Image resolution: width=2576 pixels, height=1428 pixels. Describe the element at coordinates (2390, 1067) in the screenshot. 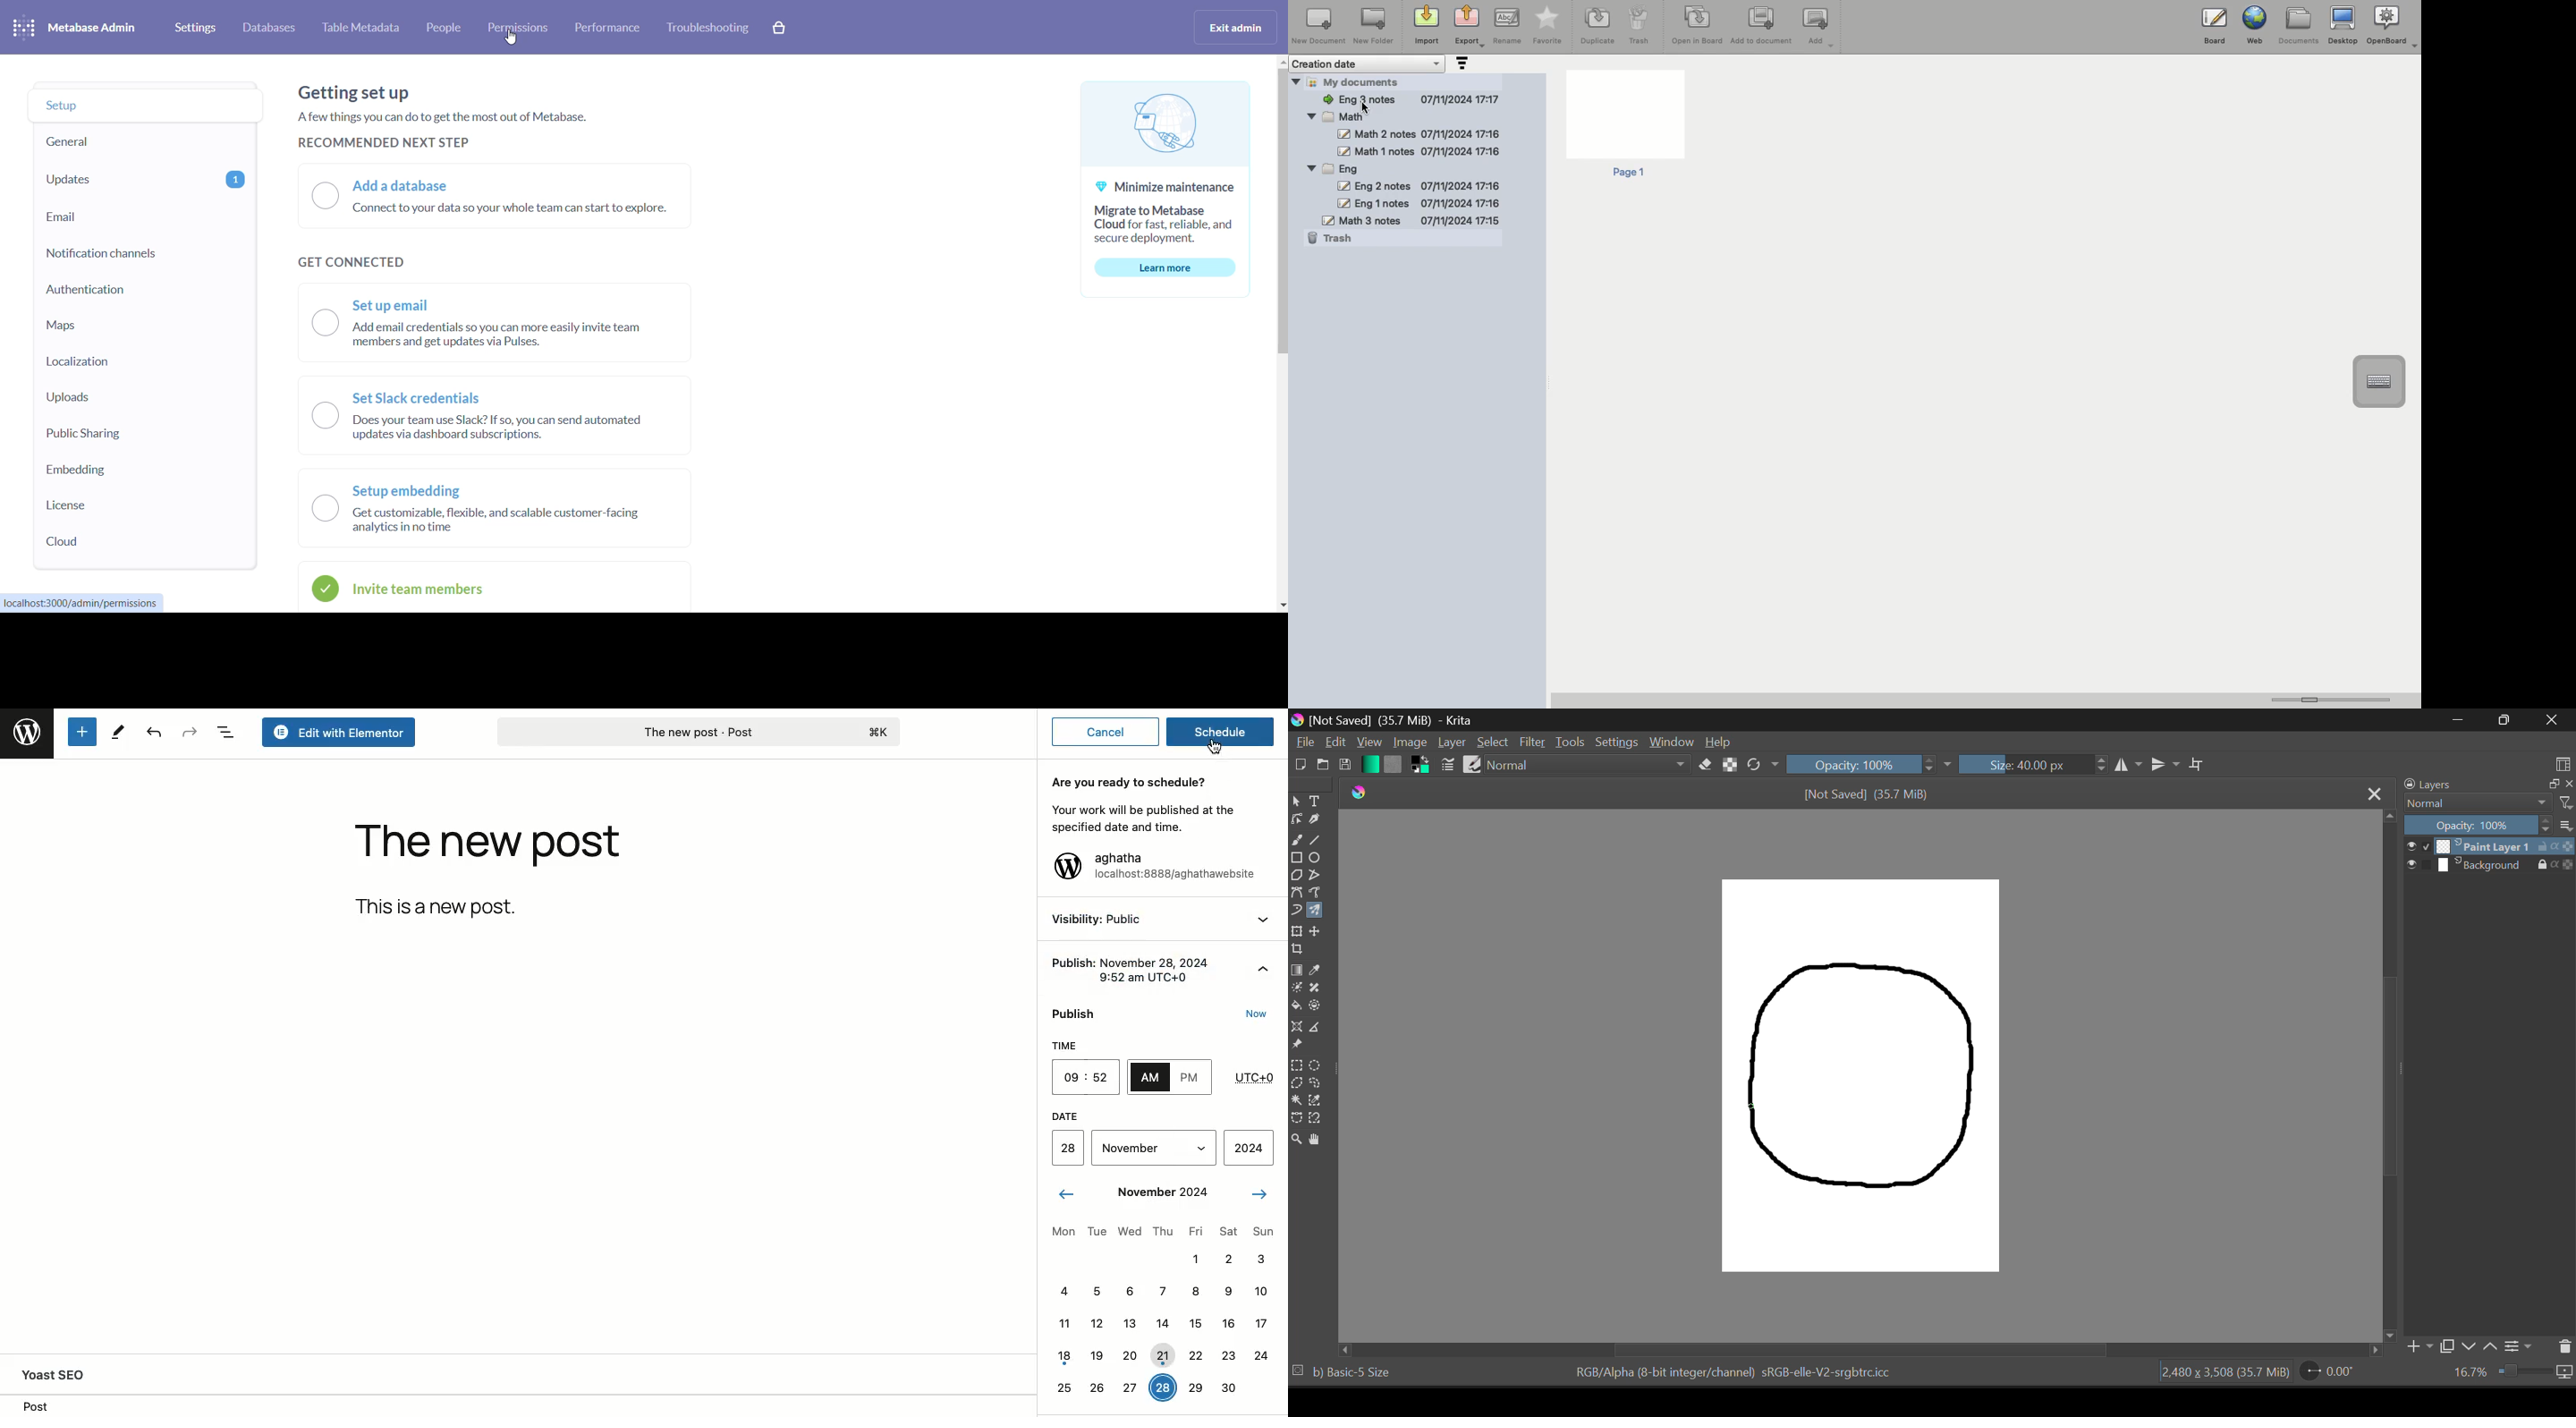

I see `Scroll Bar` at that location.